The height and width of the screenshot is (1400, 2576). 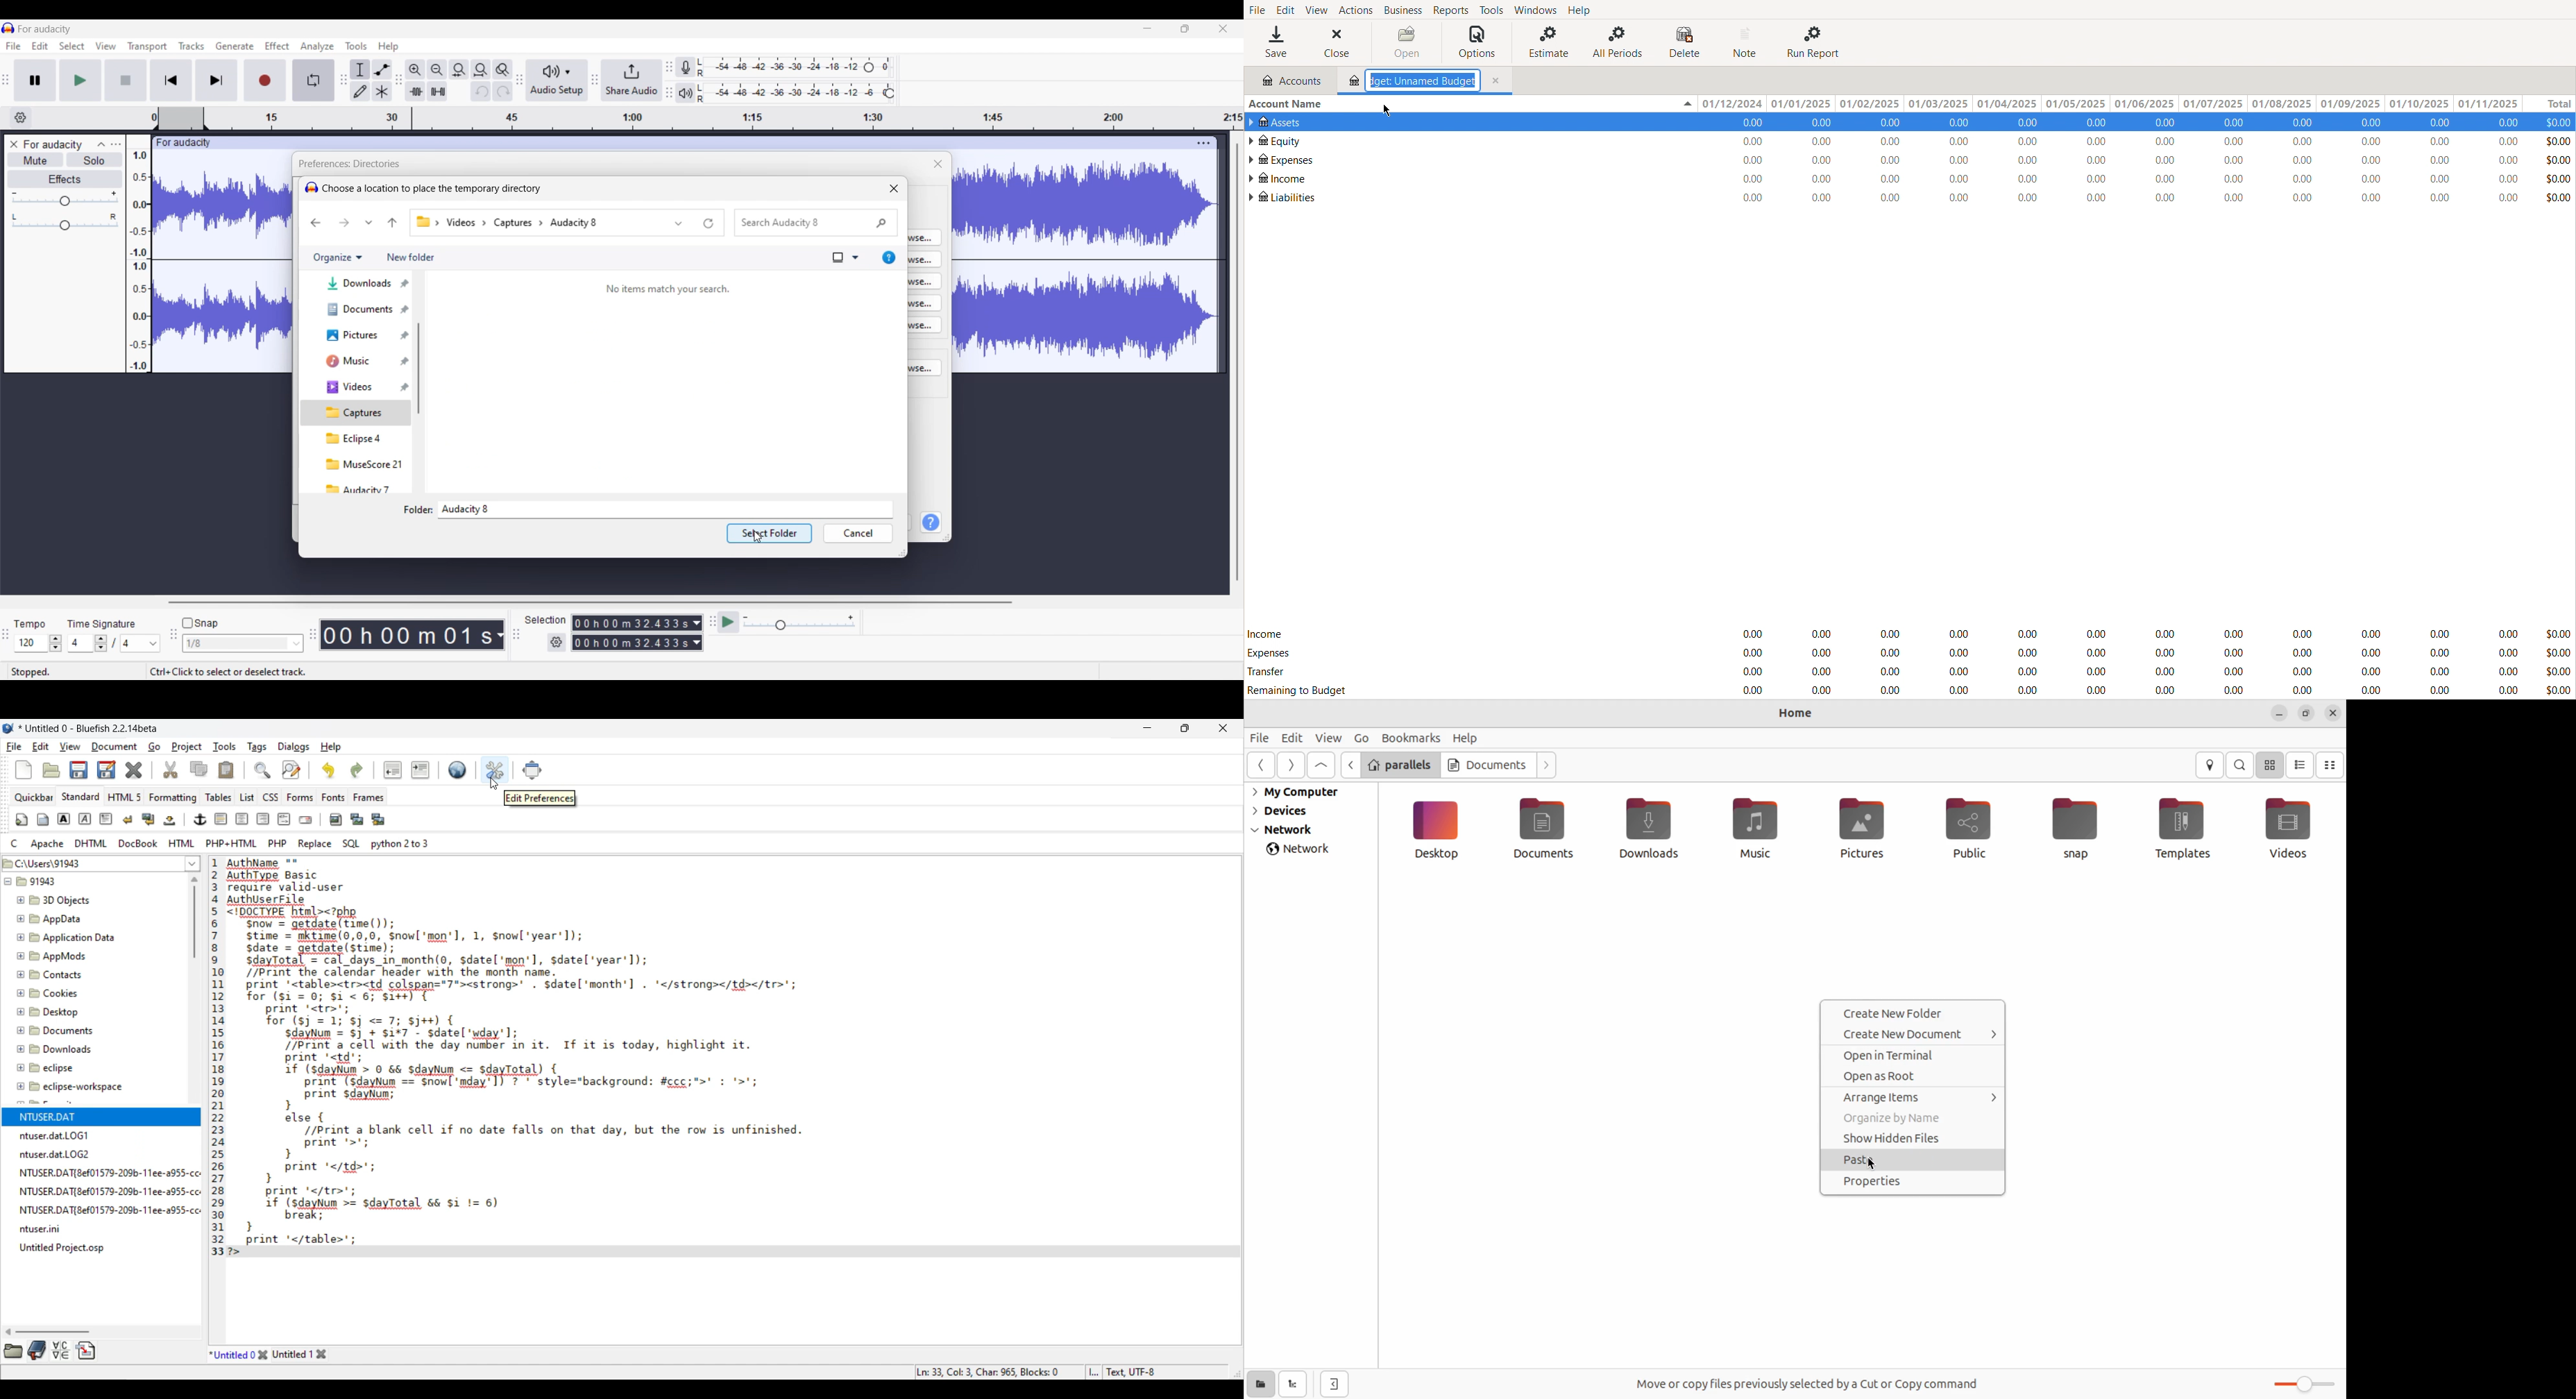 I want to click on Effects, so click(x=65, y=179).